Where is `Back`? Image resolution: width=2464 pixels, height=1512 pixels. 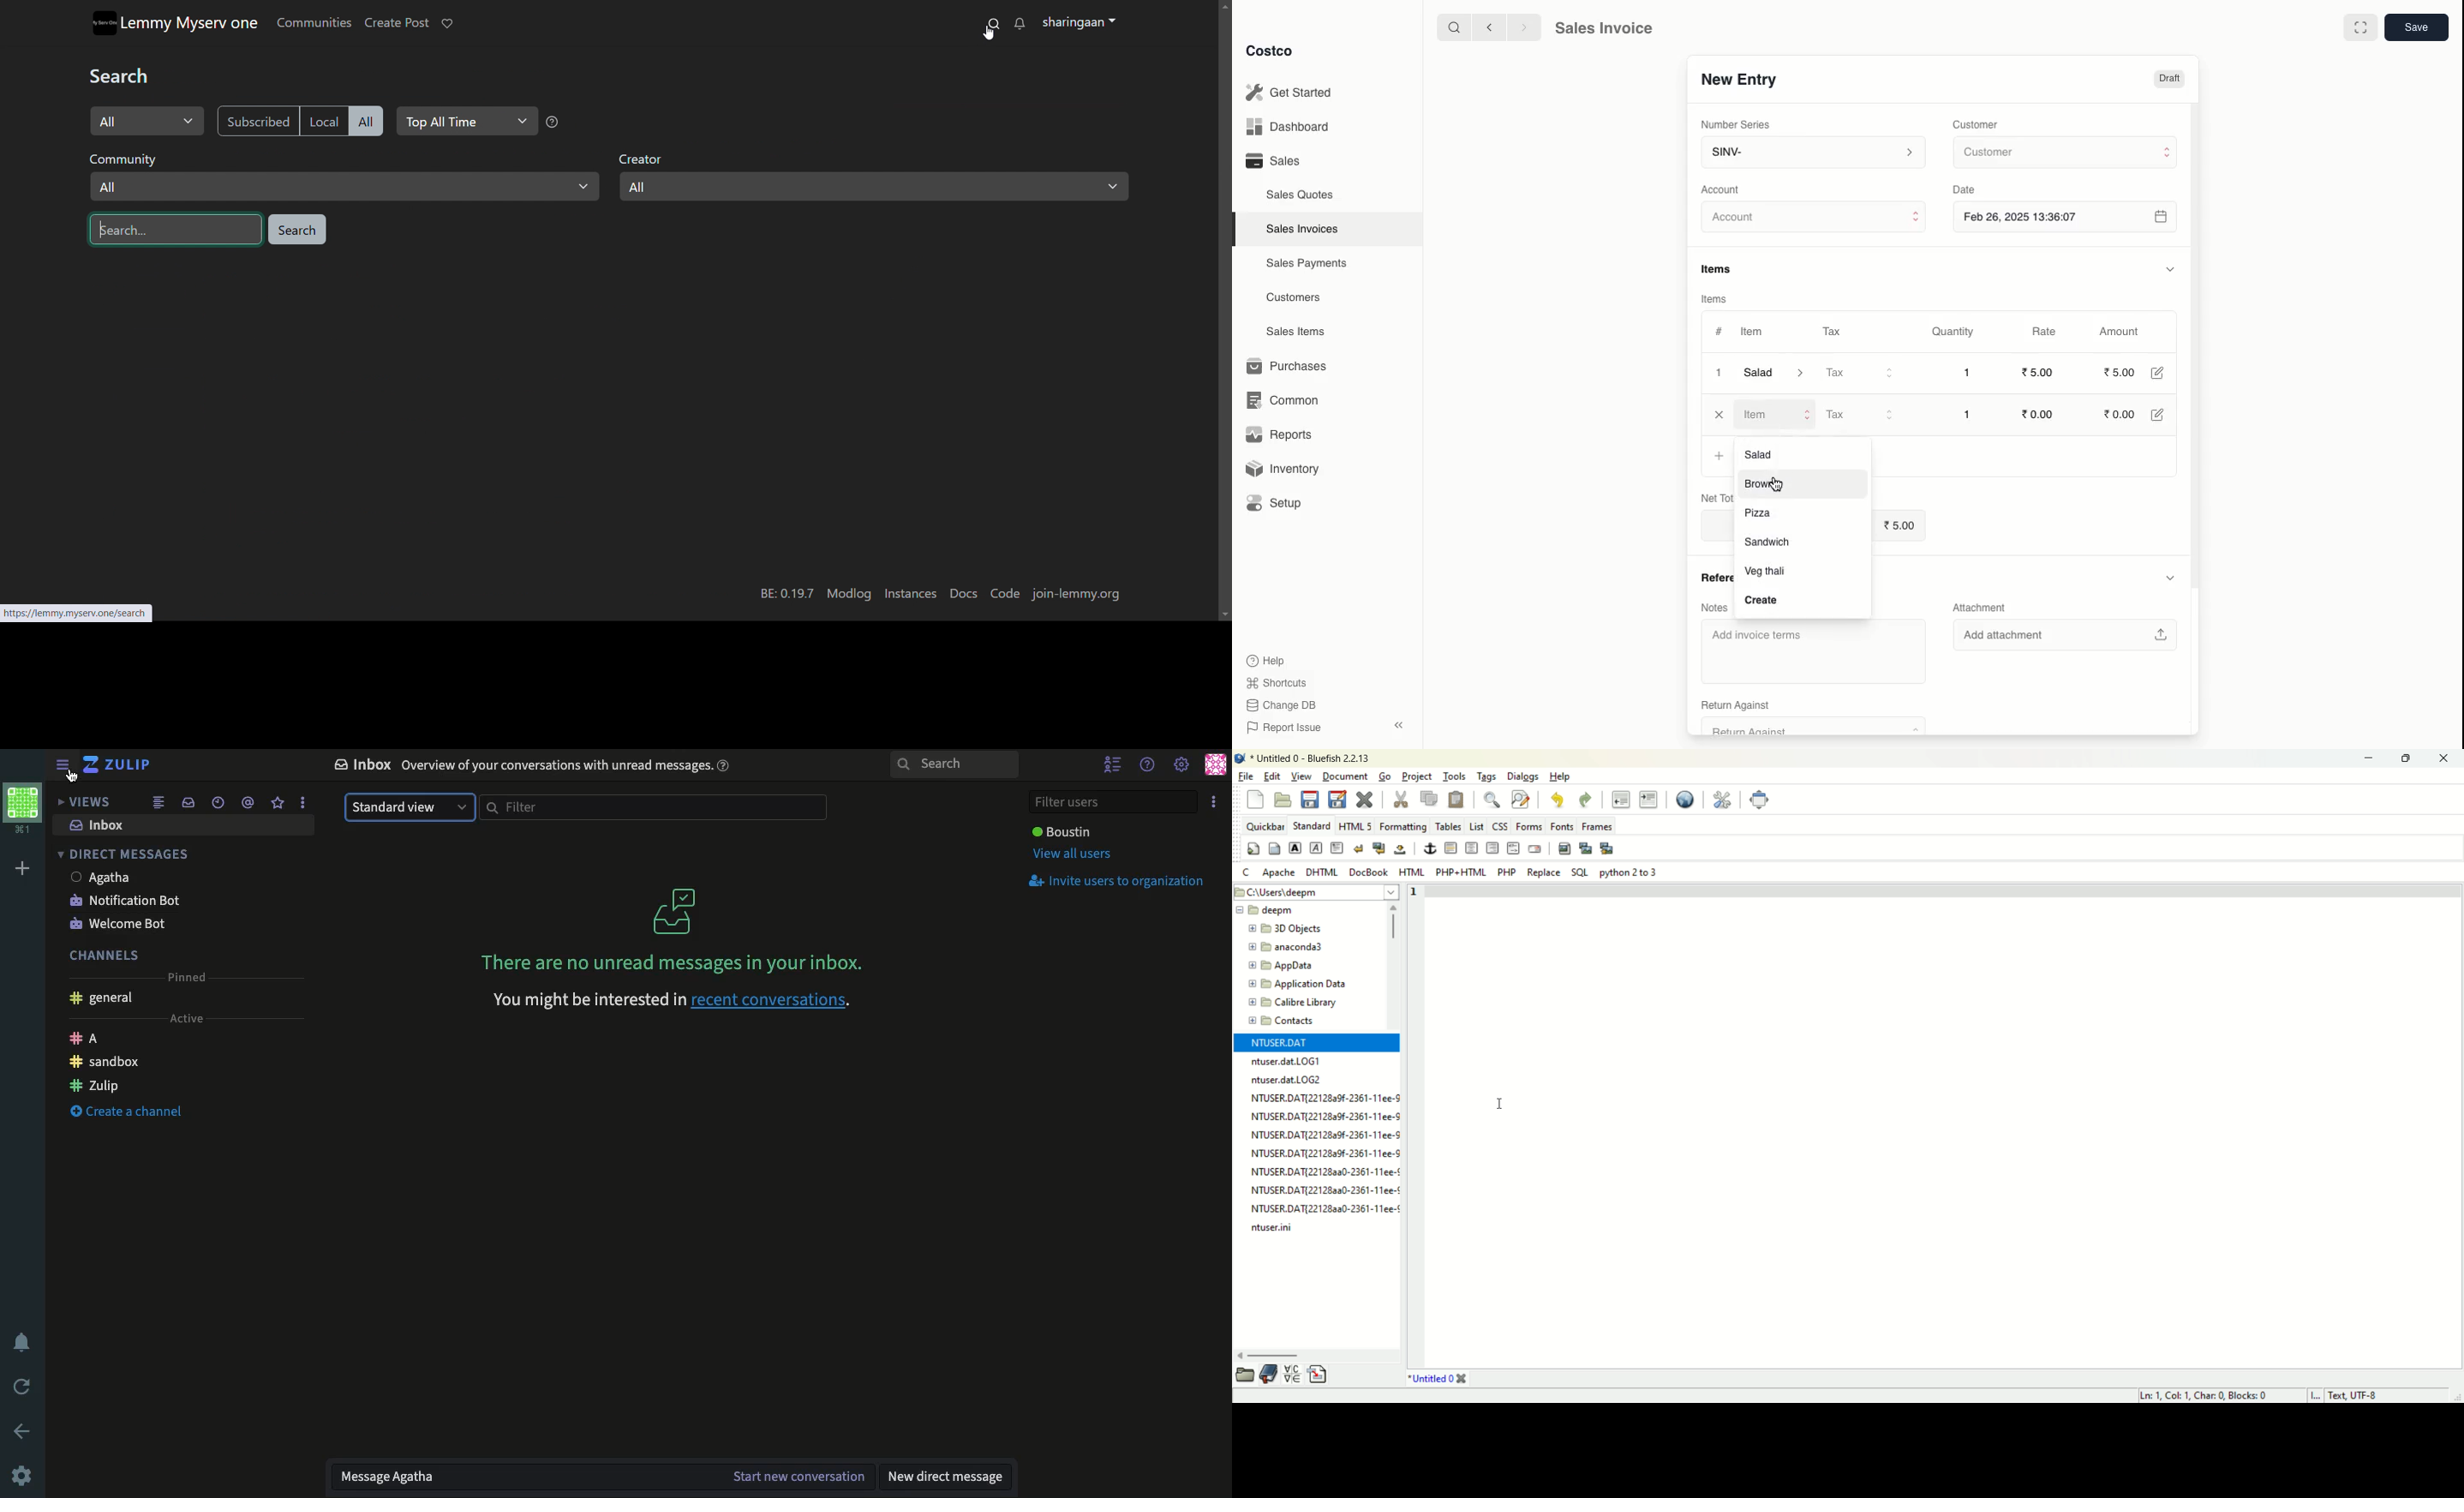 Back is located at coordinates (1488, 27).